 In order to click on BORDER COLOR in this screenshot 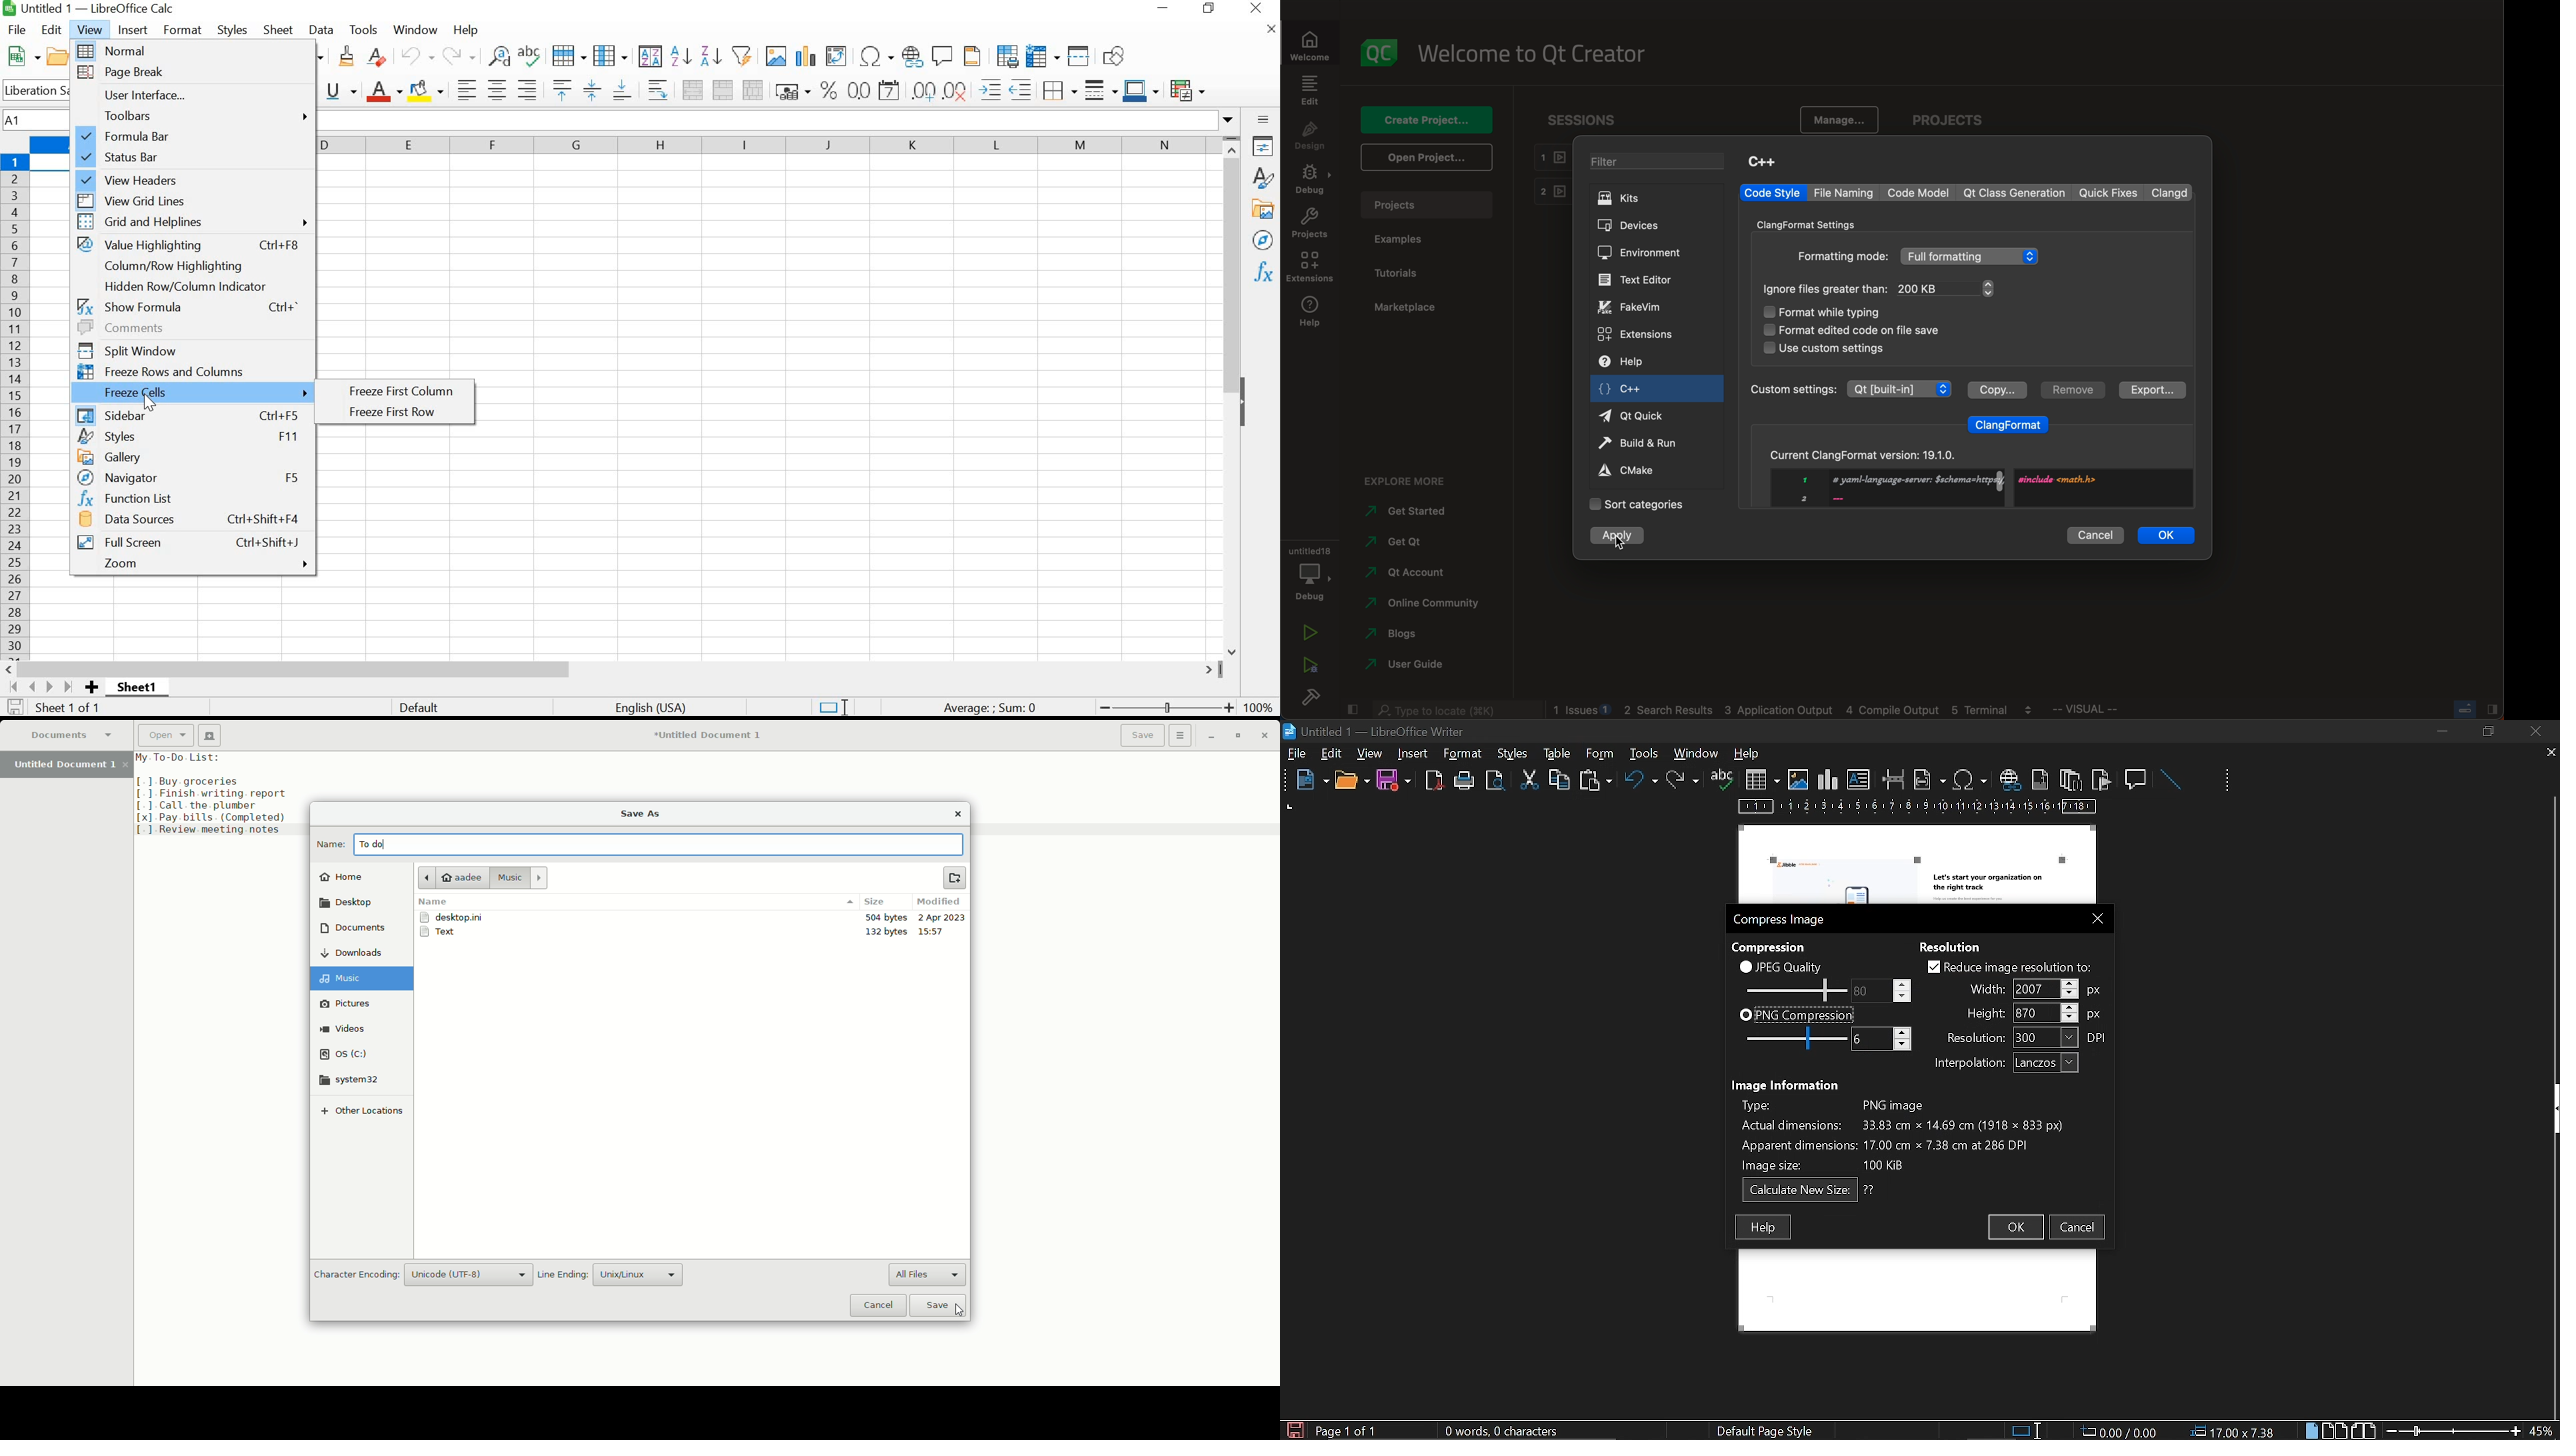, I will do `click(1140, 89)`.